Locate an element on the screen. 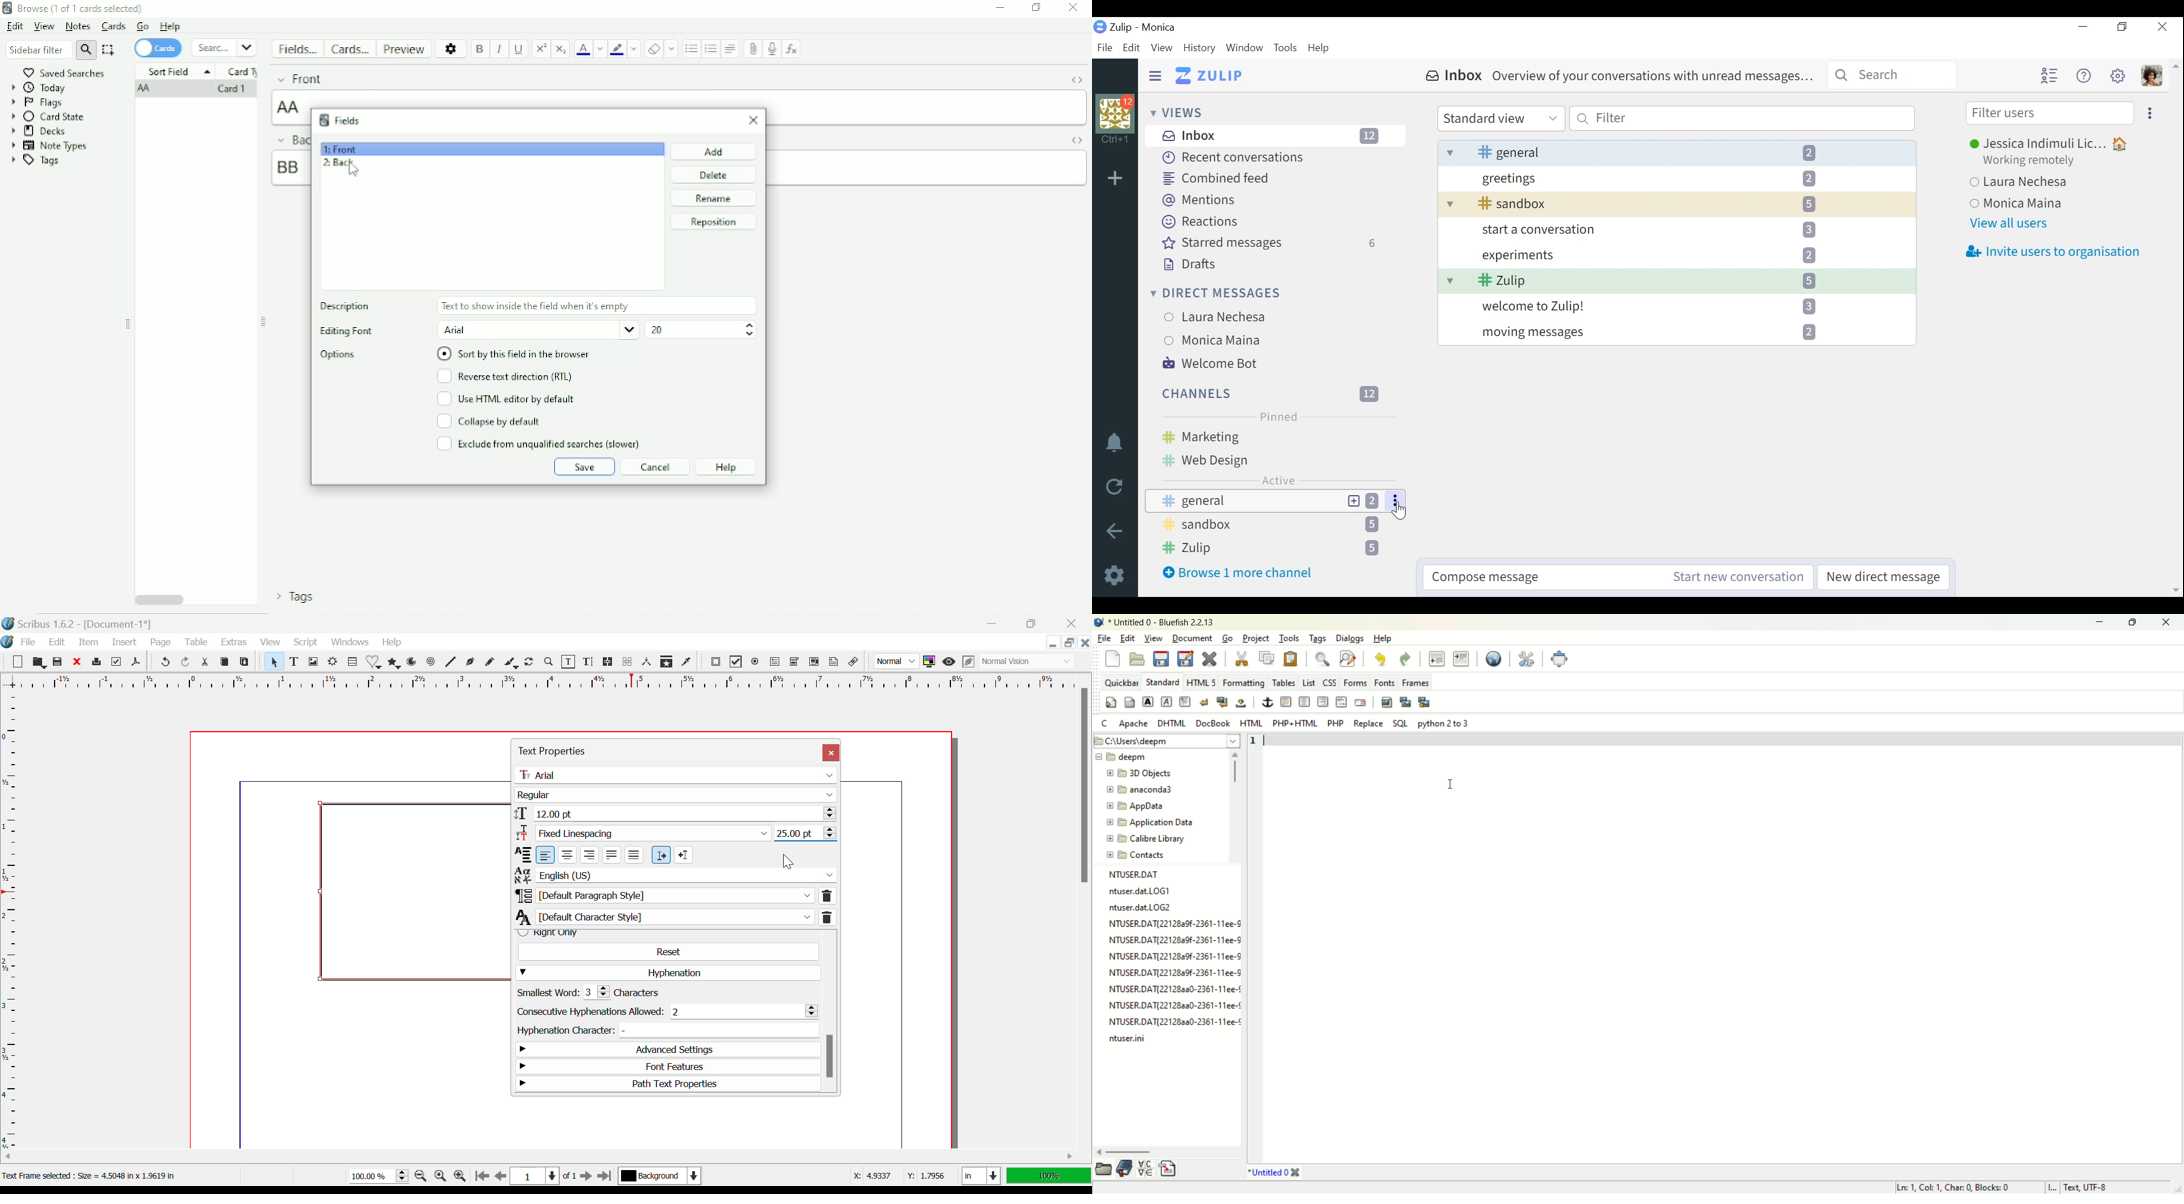 This screenshot has width=2184, height=1204. Copy is located at coordinates (225, 662).